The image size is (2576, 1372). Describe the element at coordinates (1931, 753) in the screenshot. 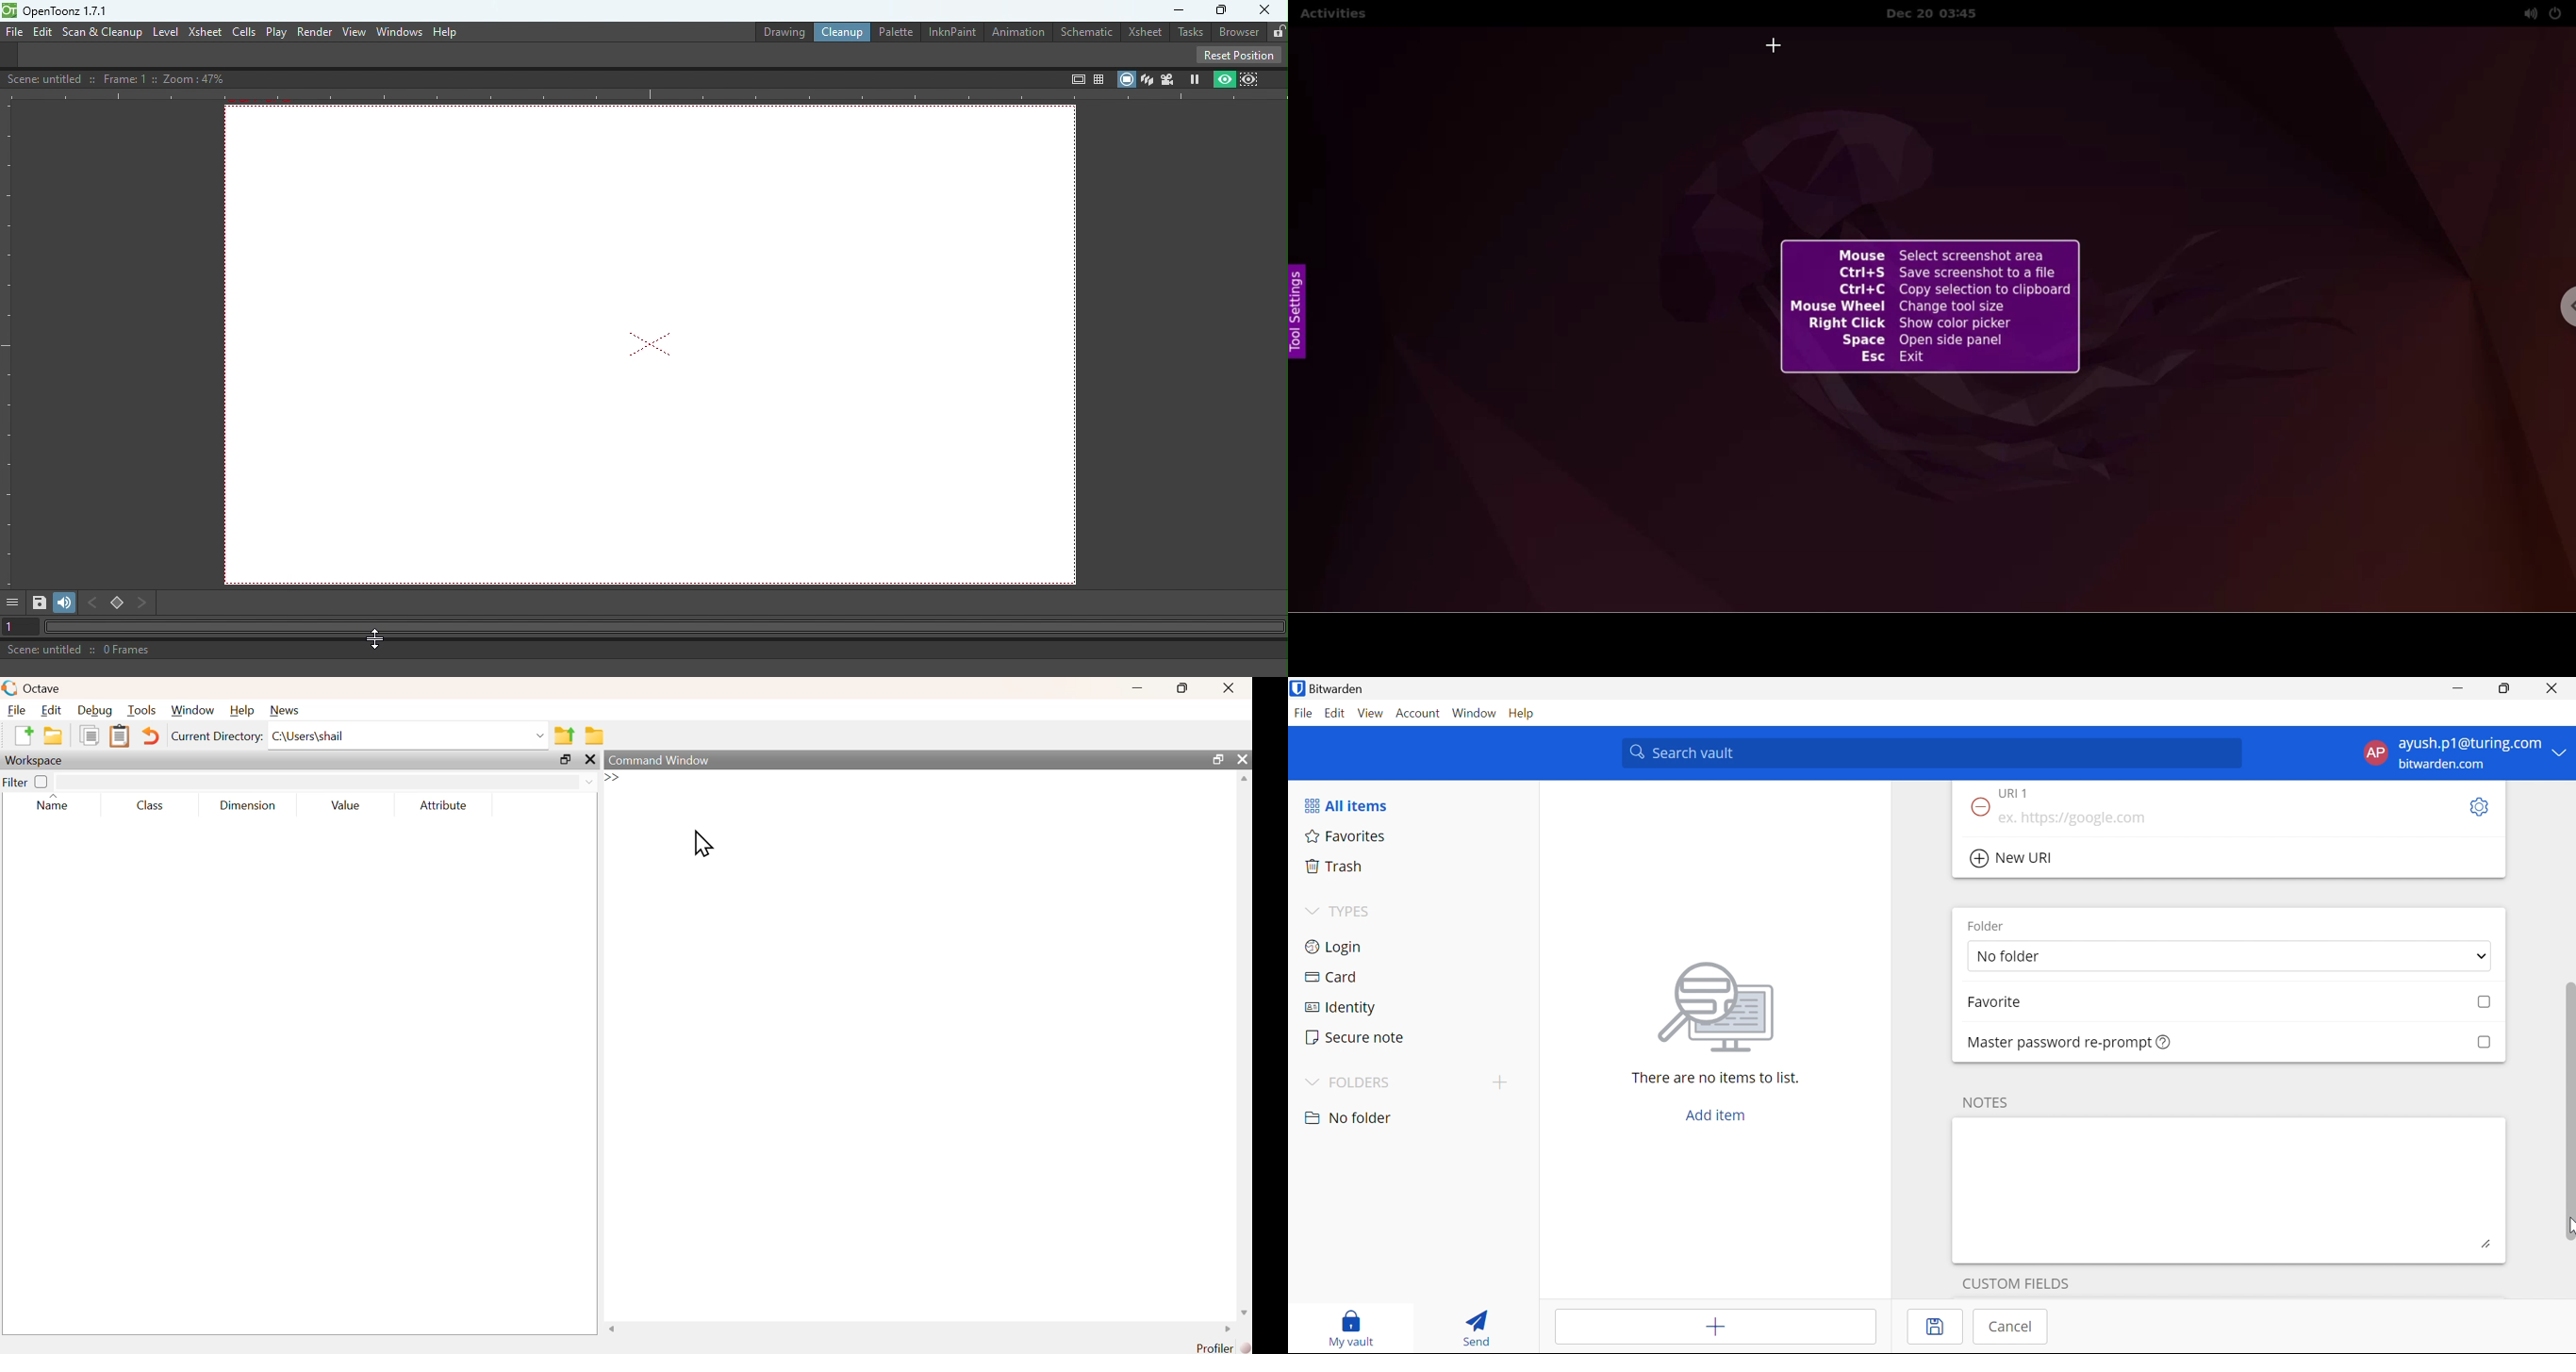

I see `Search vault` at that location.